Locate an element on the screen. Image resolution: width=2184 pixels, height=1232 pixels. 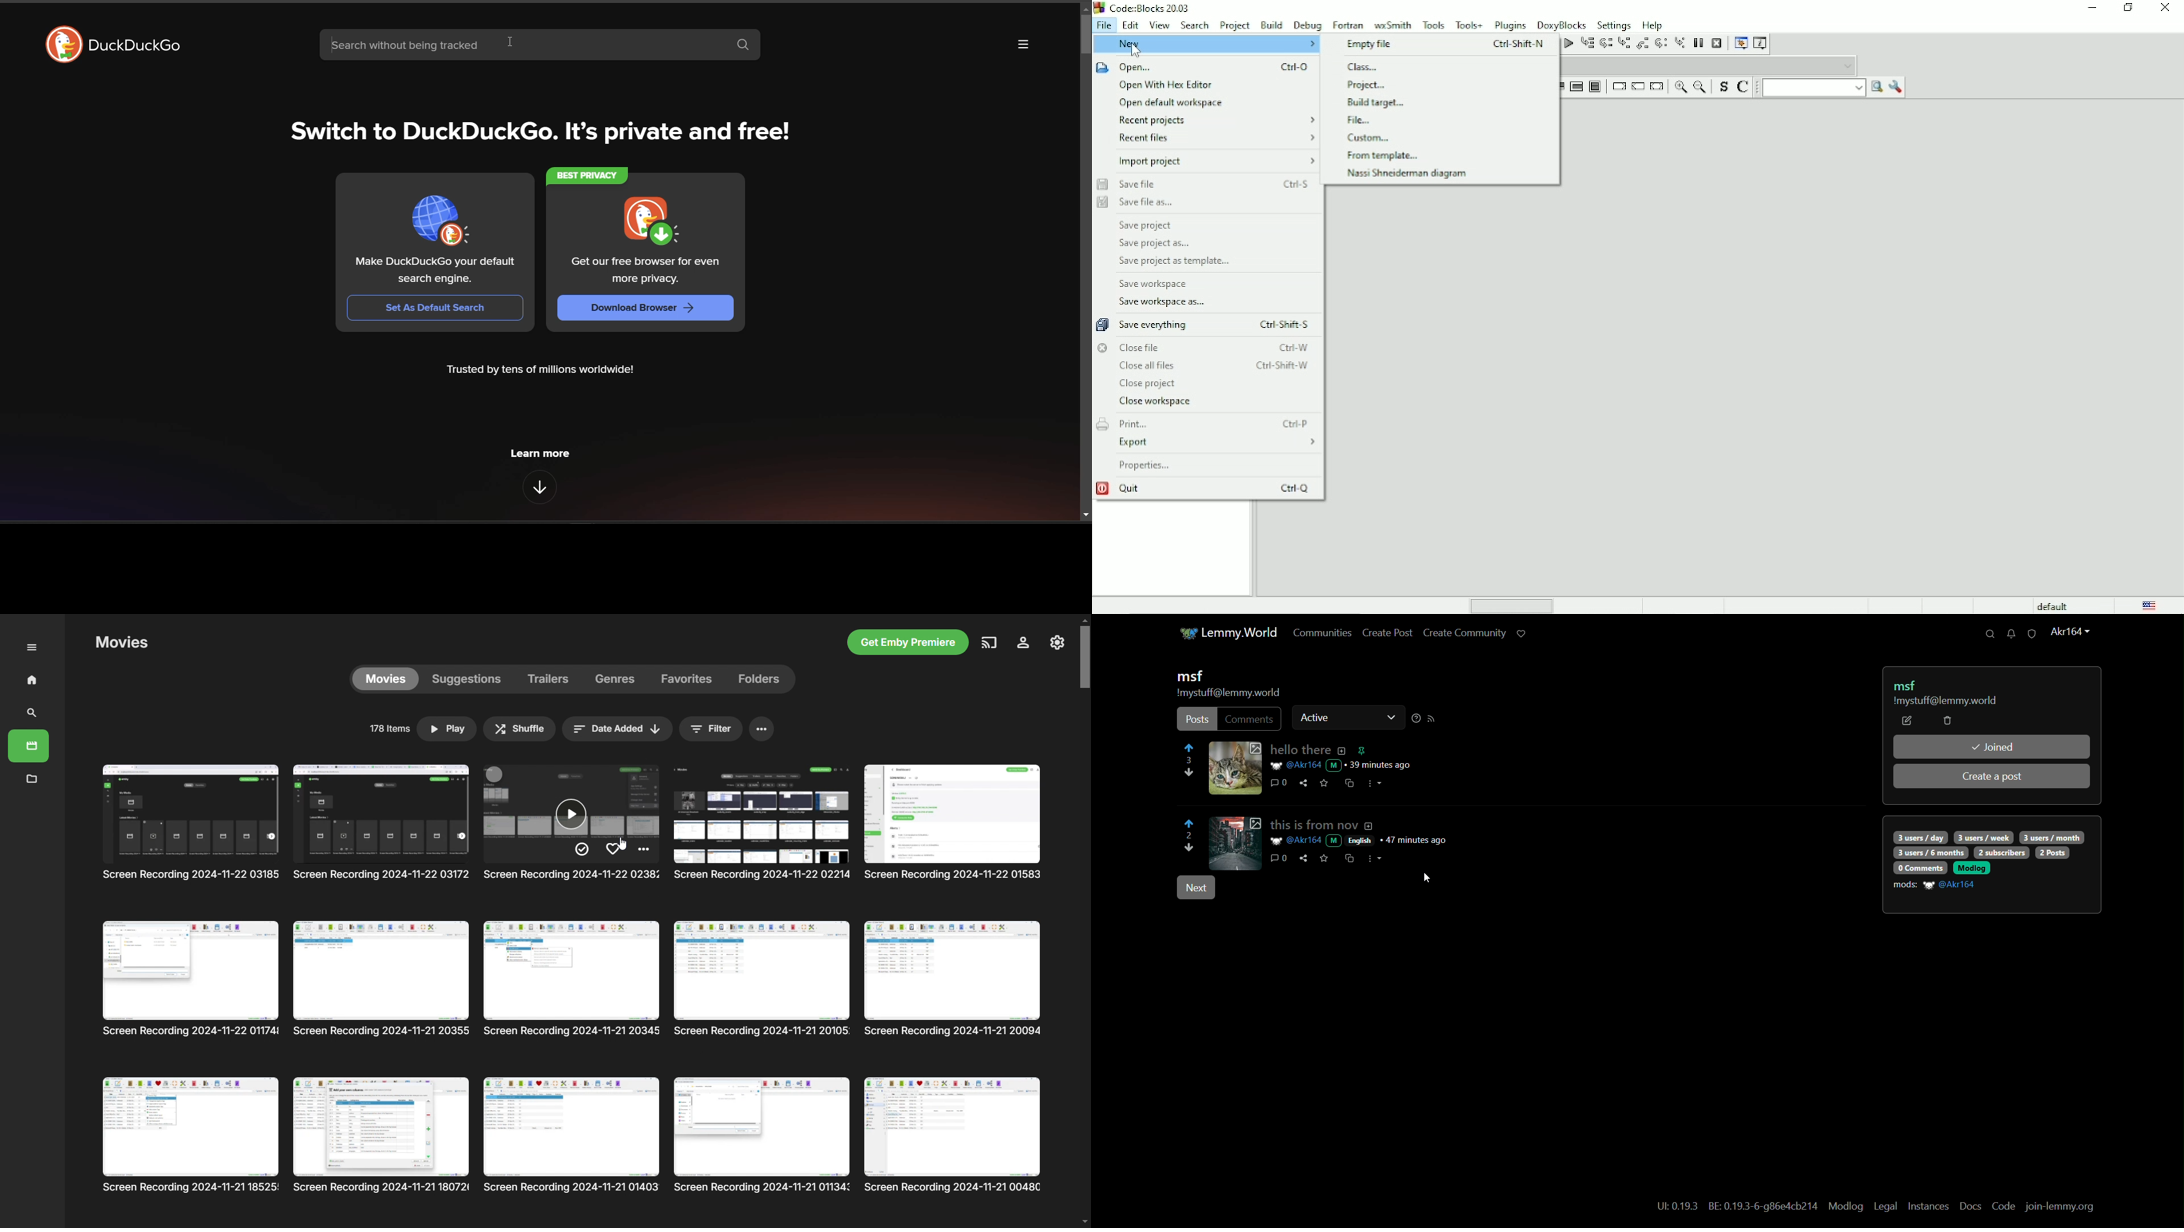
Close all files is located at coordinates (1213, 366).